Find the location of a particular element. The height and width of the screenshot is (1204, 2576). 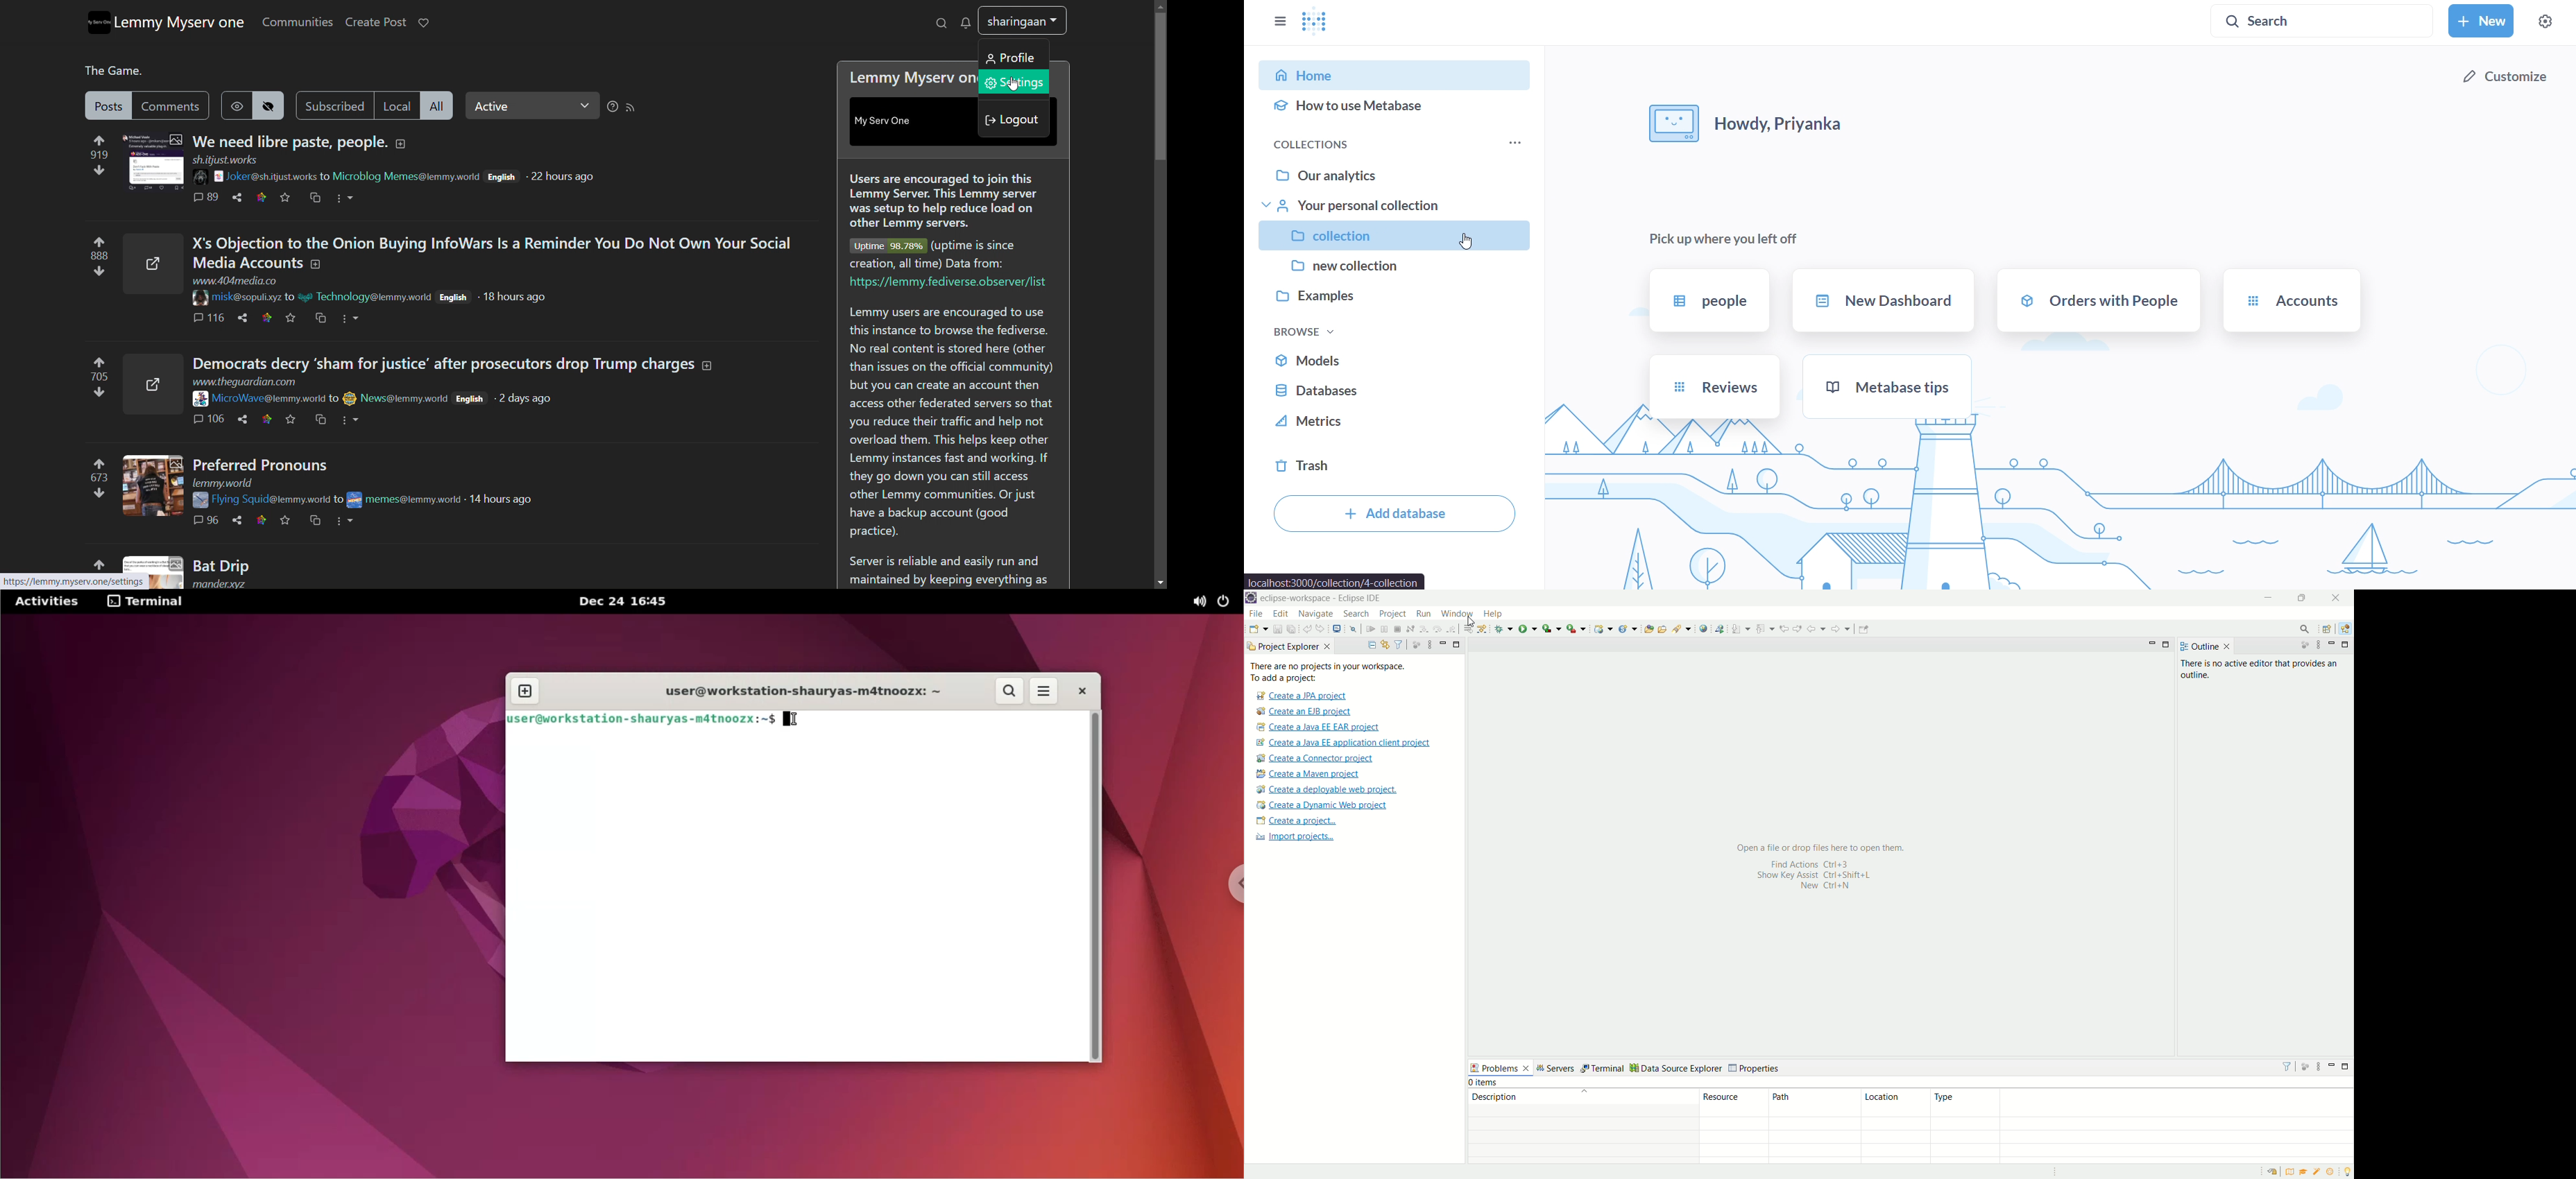

import projects is located at coordinates (1302, 840).